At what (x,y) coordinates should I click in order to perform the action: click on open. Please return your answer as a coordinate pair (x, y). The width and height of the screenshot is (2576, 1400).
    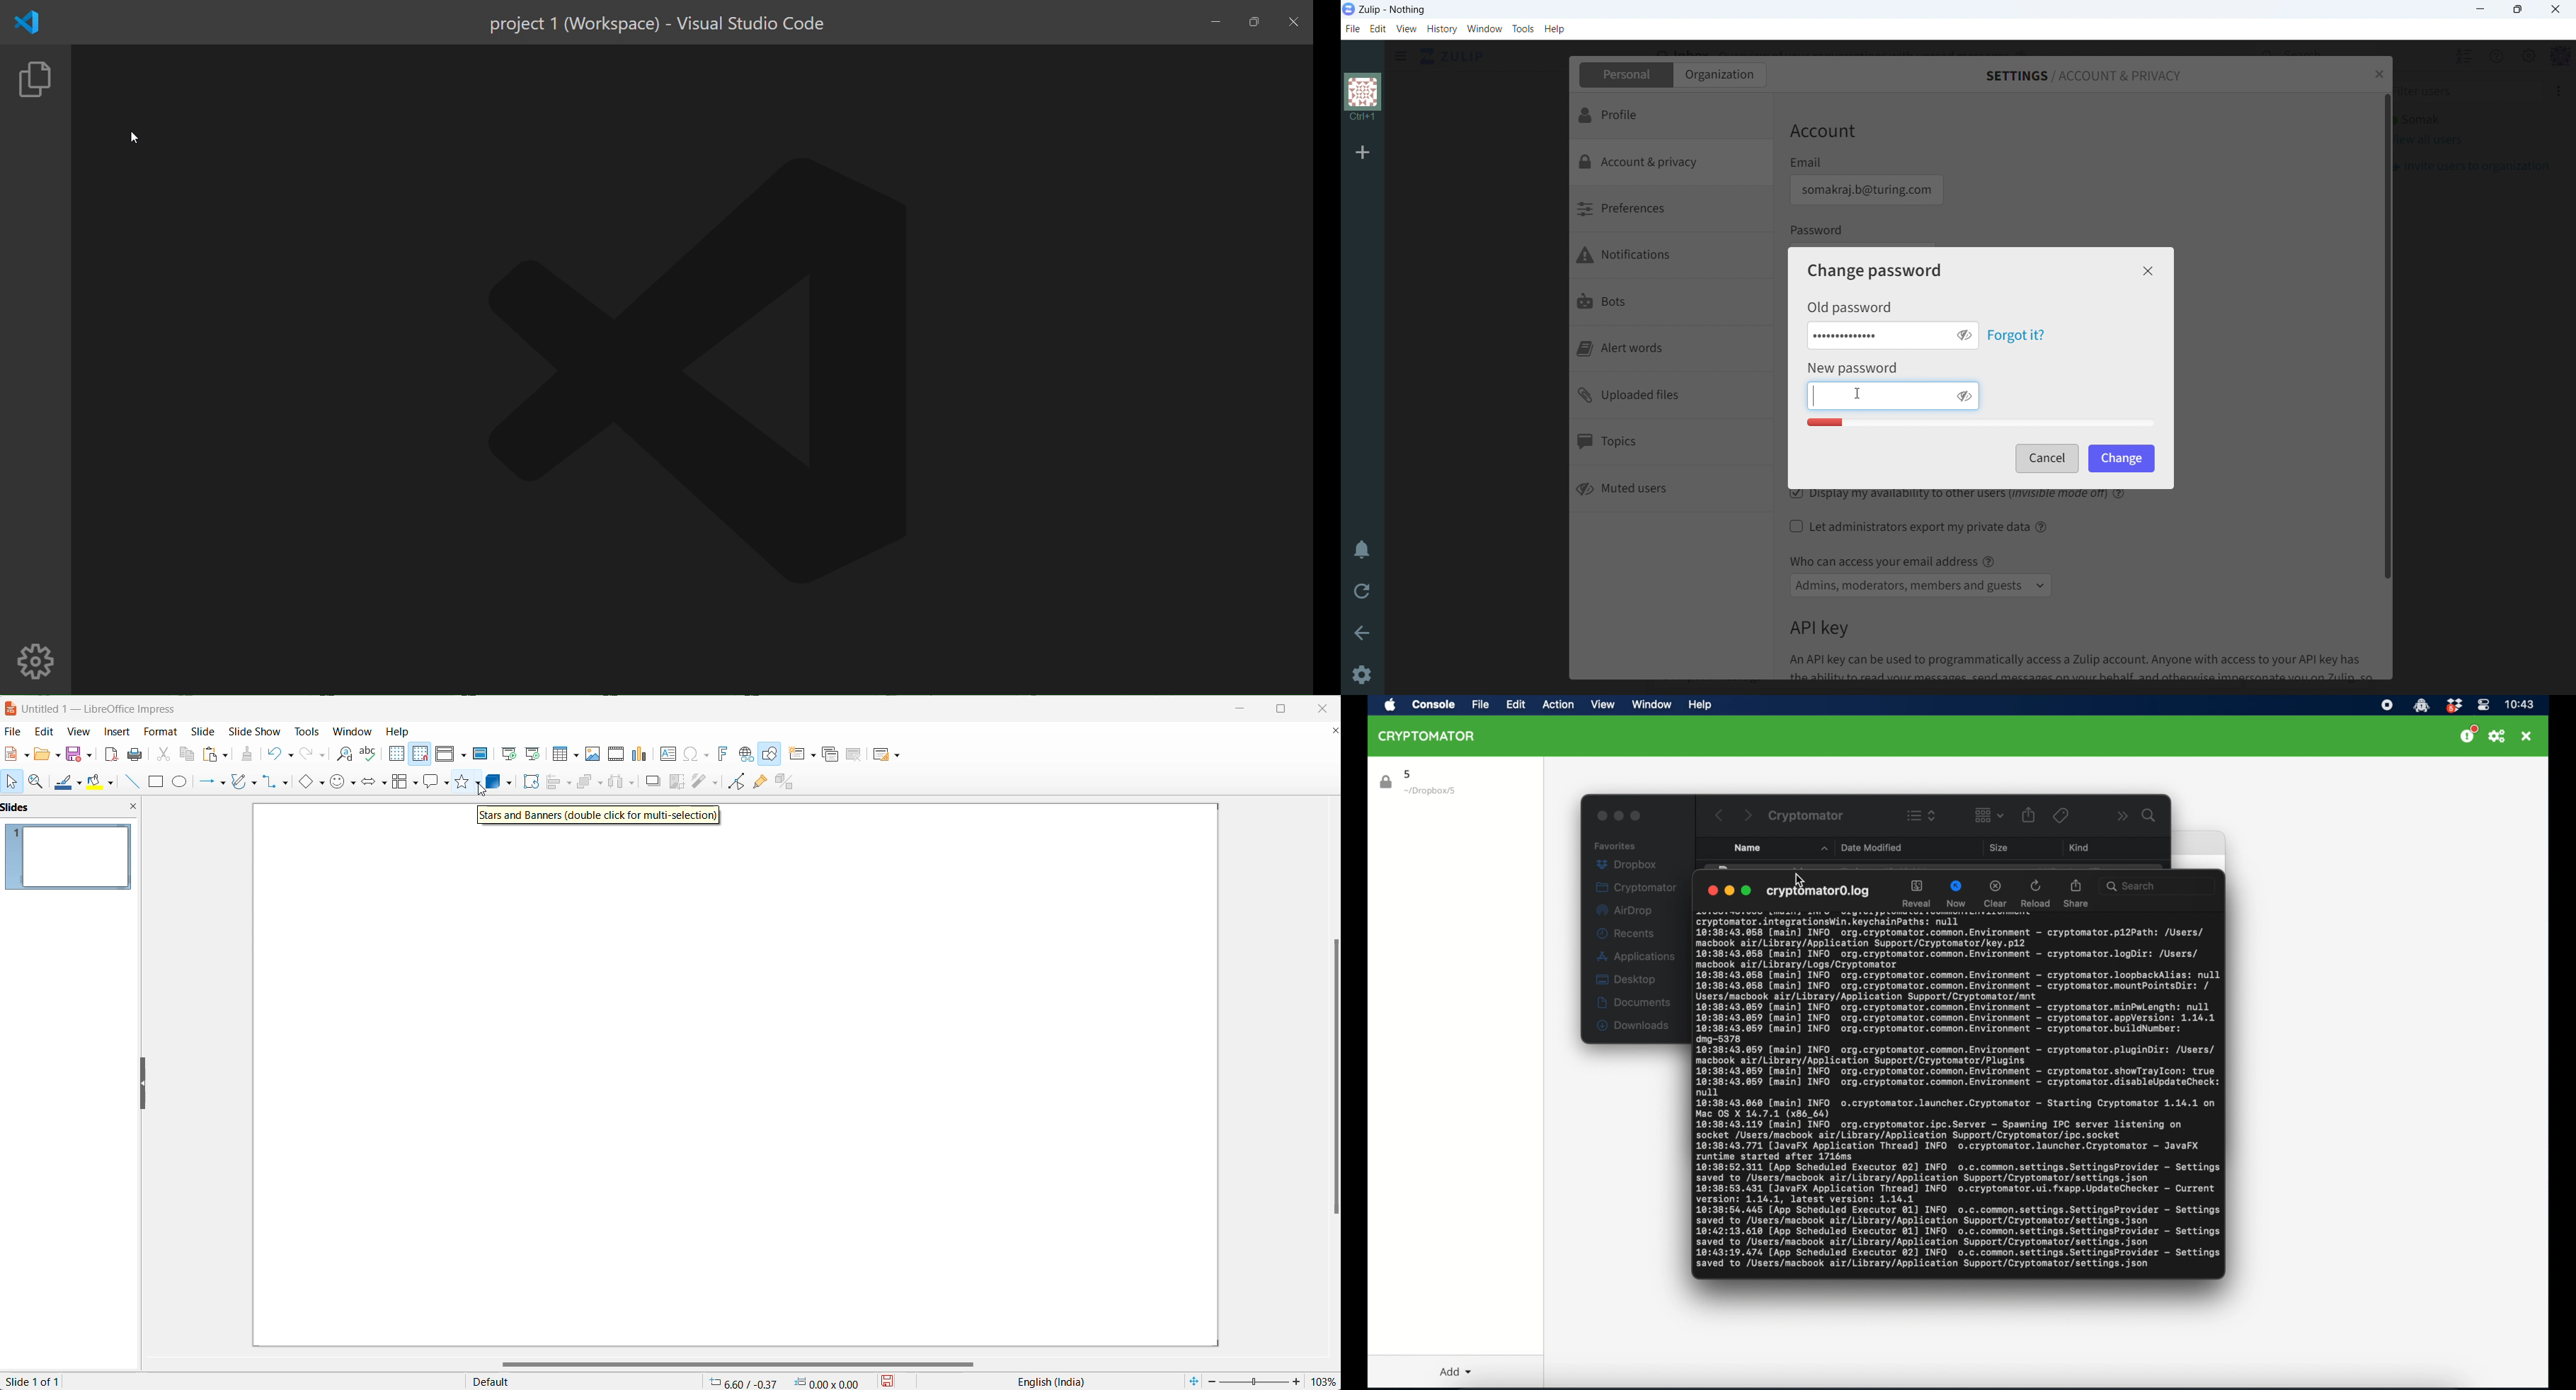
    Looking at the image, I should click on (47, 754).